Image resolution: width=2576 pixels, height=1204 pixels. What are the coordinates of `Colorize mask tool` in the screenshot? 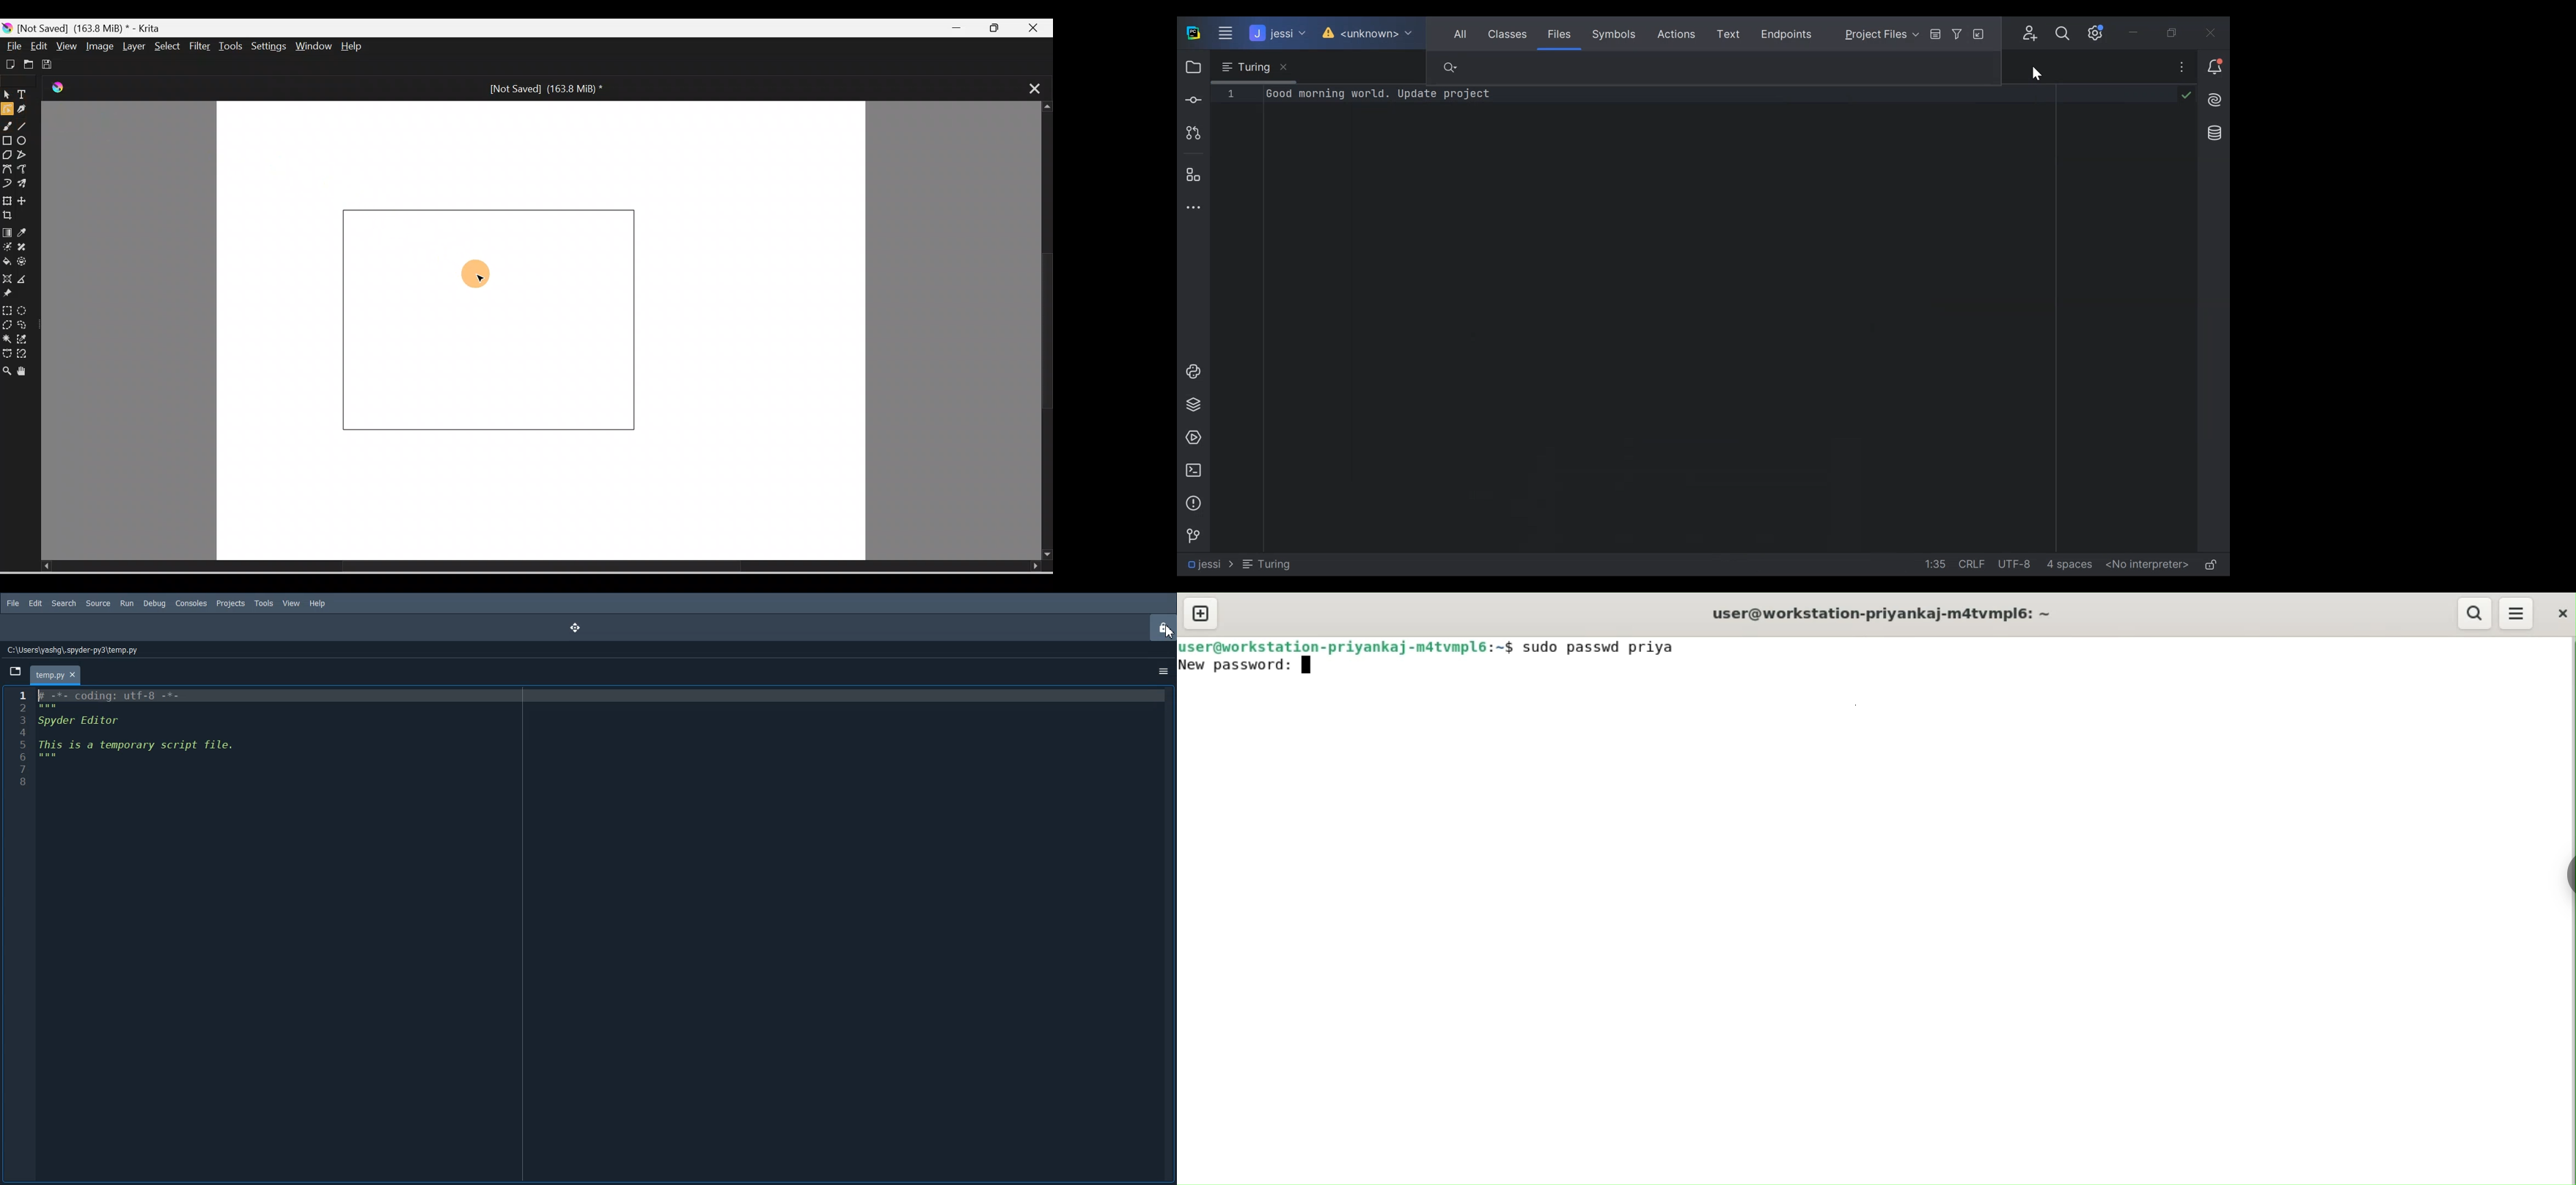 It's located at (7, 247).